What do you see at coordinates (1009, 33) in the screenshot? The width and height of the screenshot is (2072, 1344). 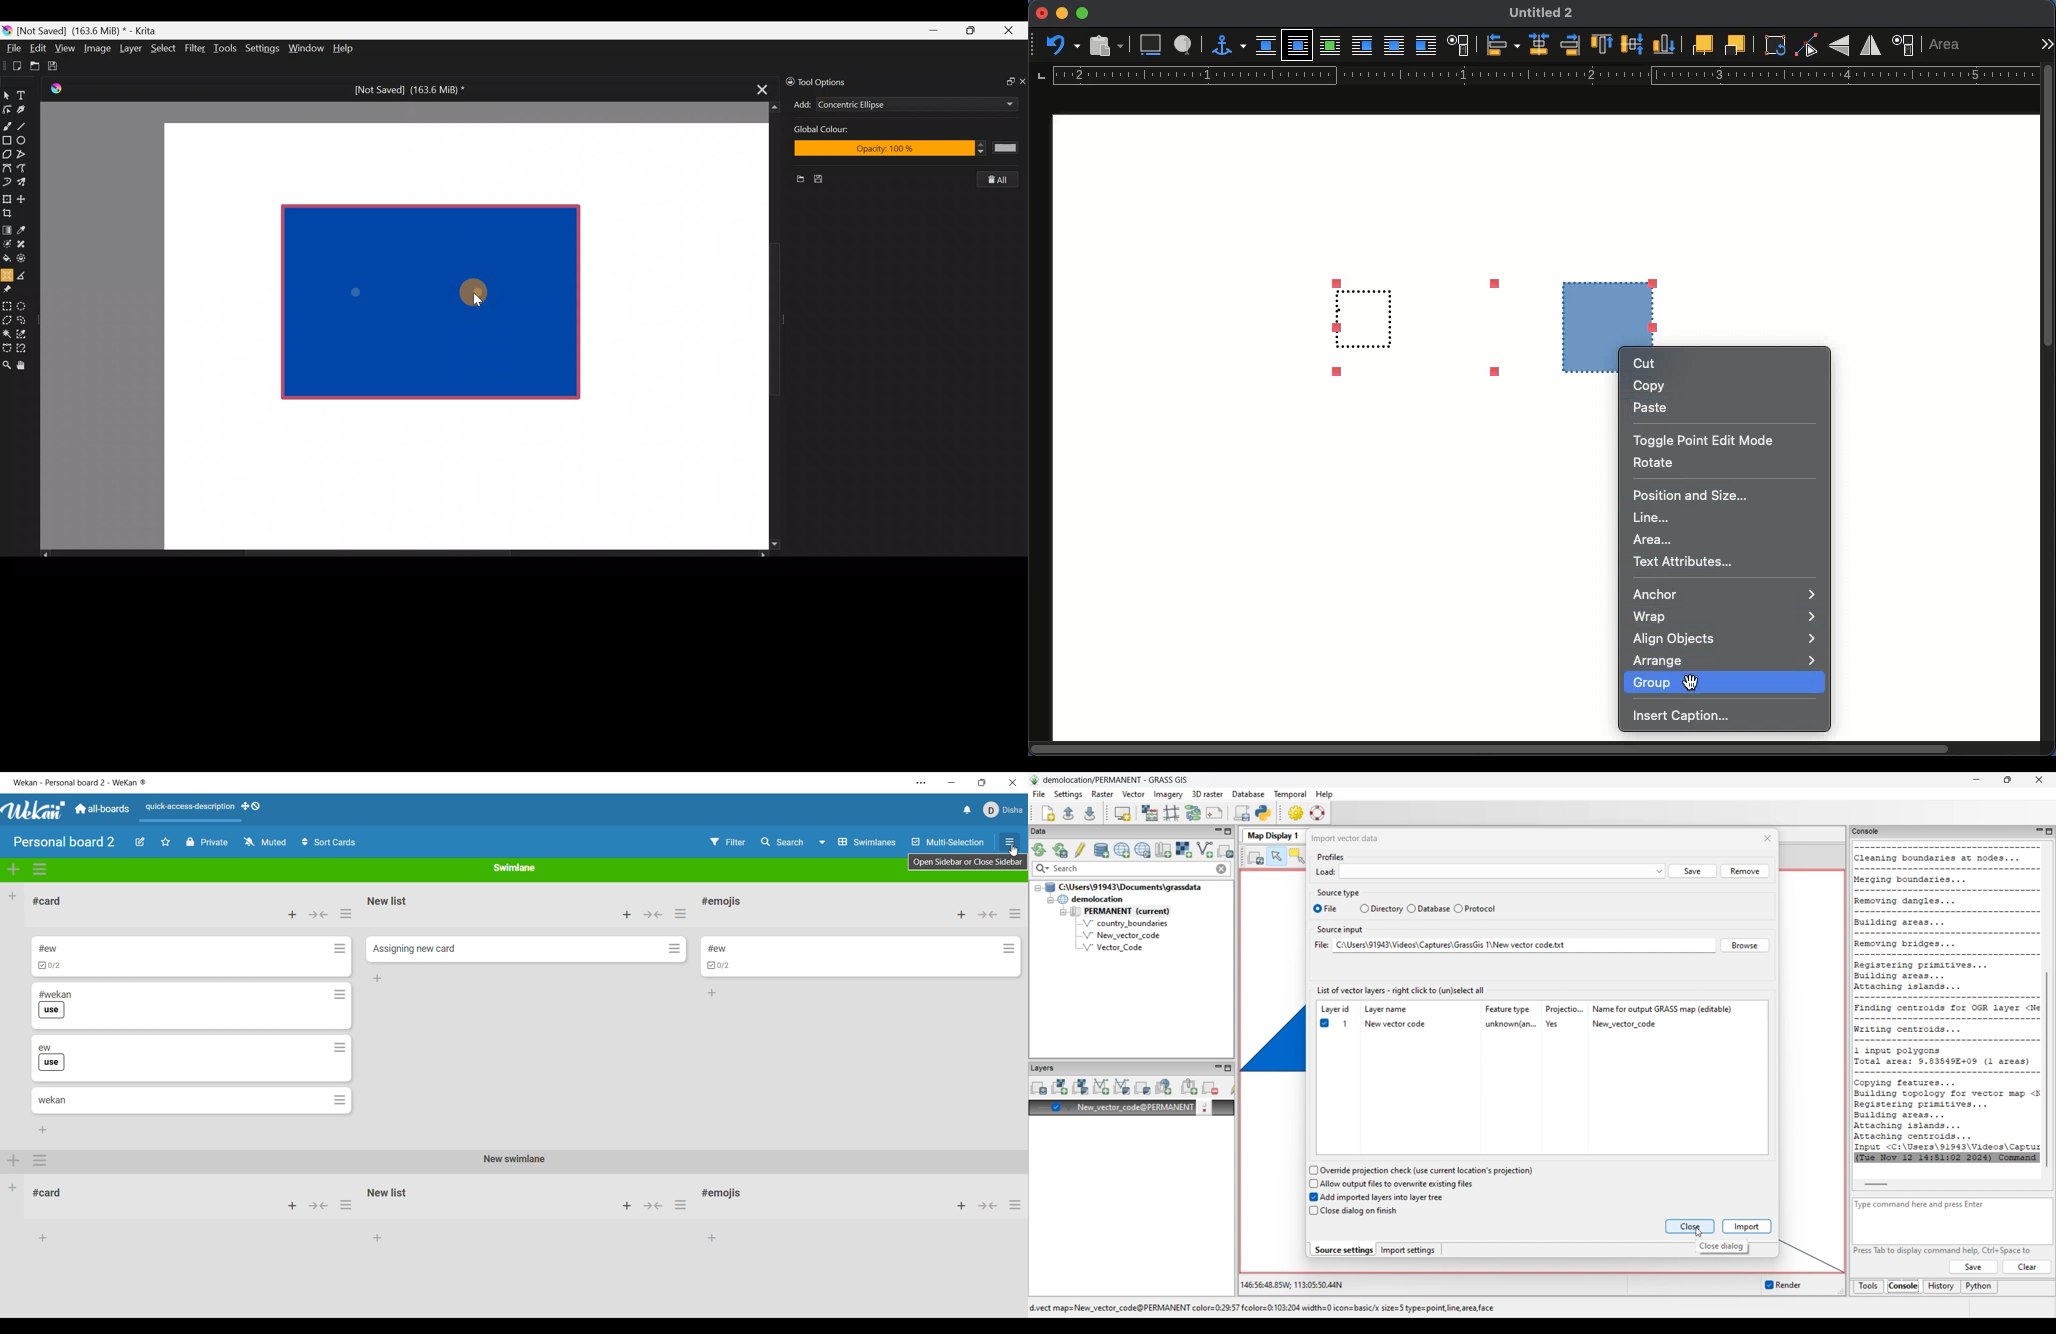 I see `Close` at bounding box center [1009, 33].